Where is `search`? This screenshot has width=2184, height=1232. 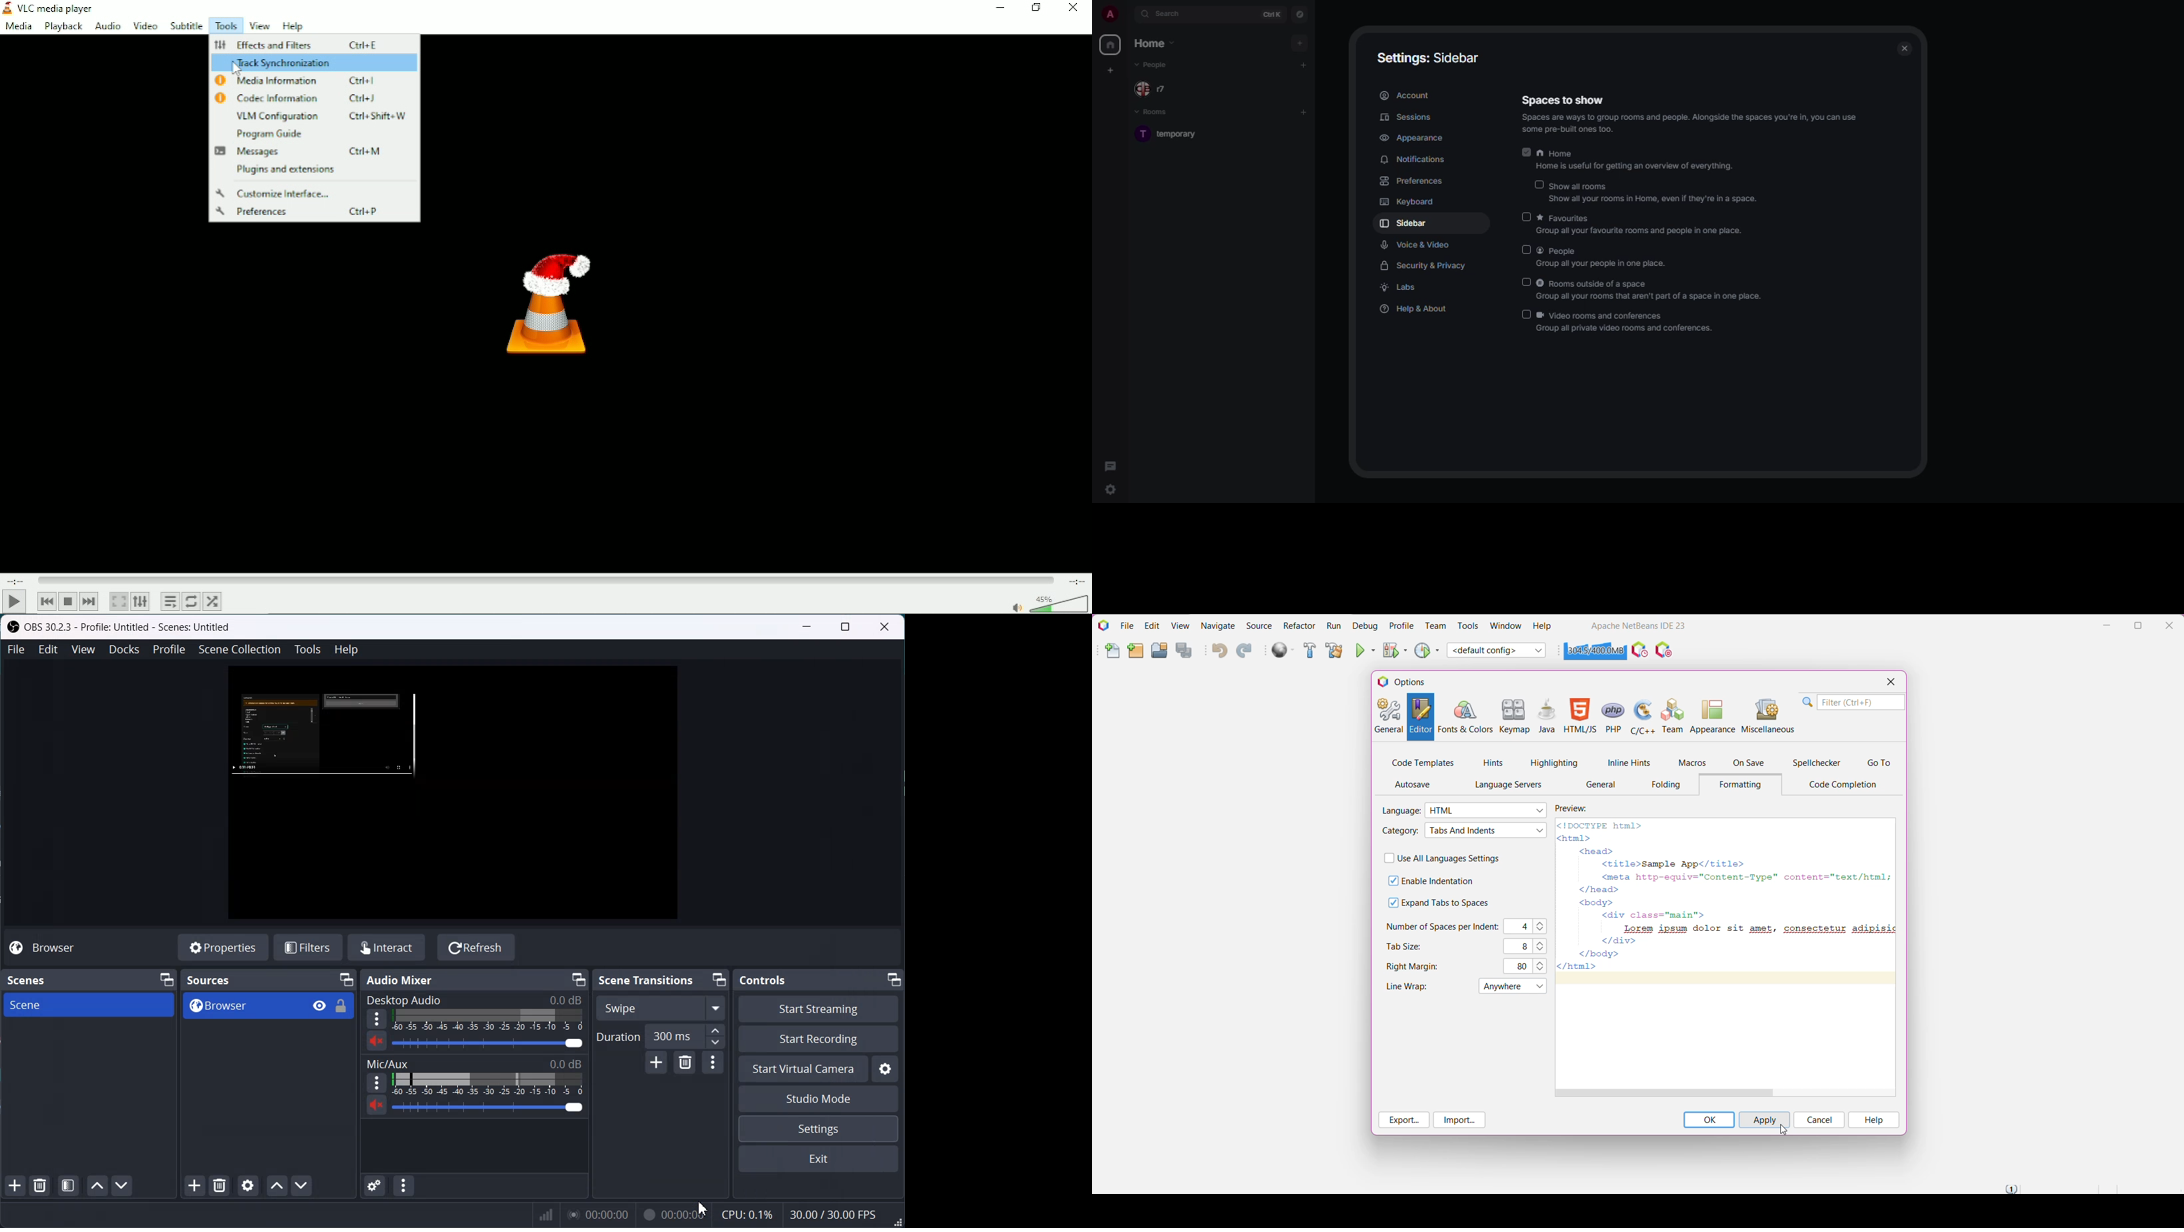
search is located at coordinates (1172, 15).